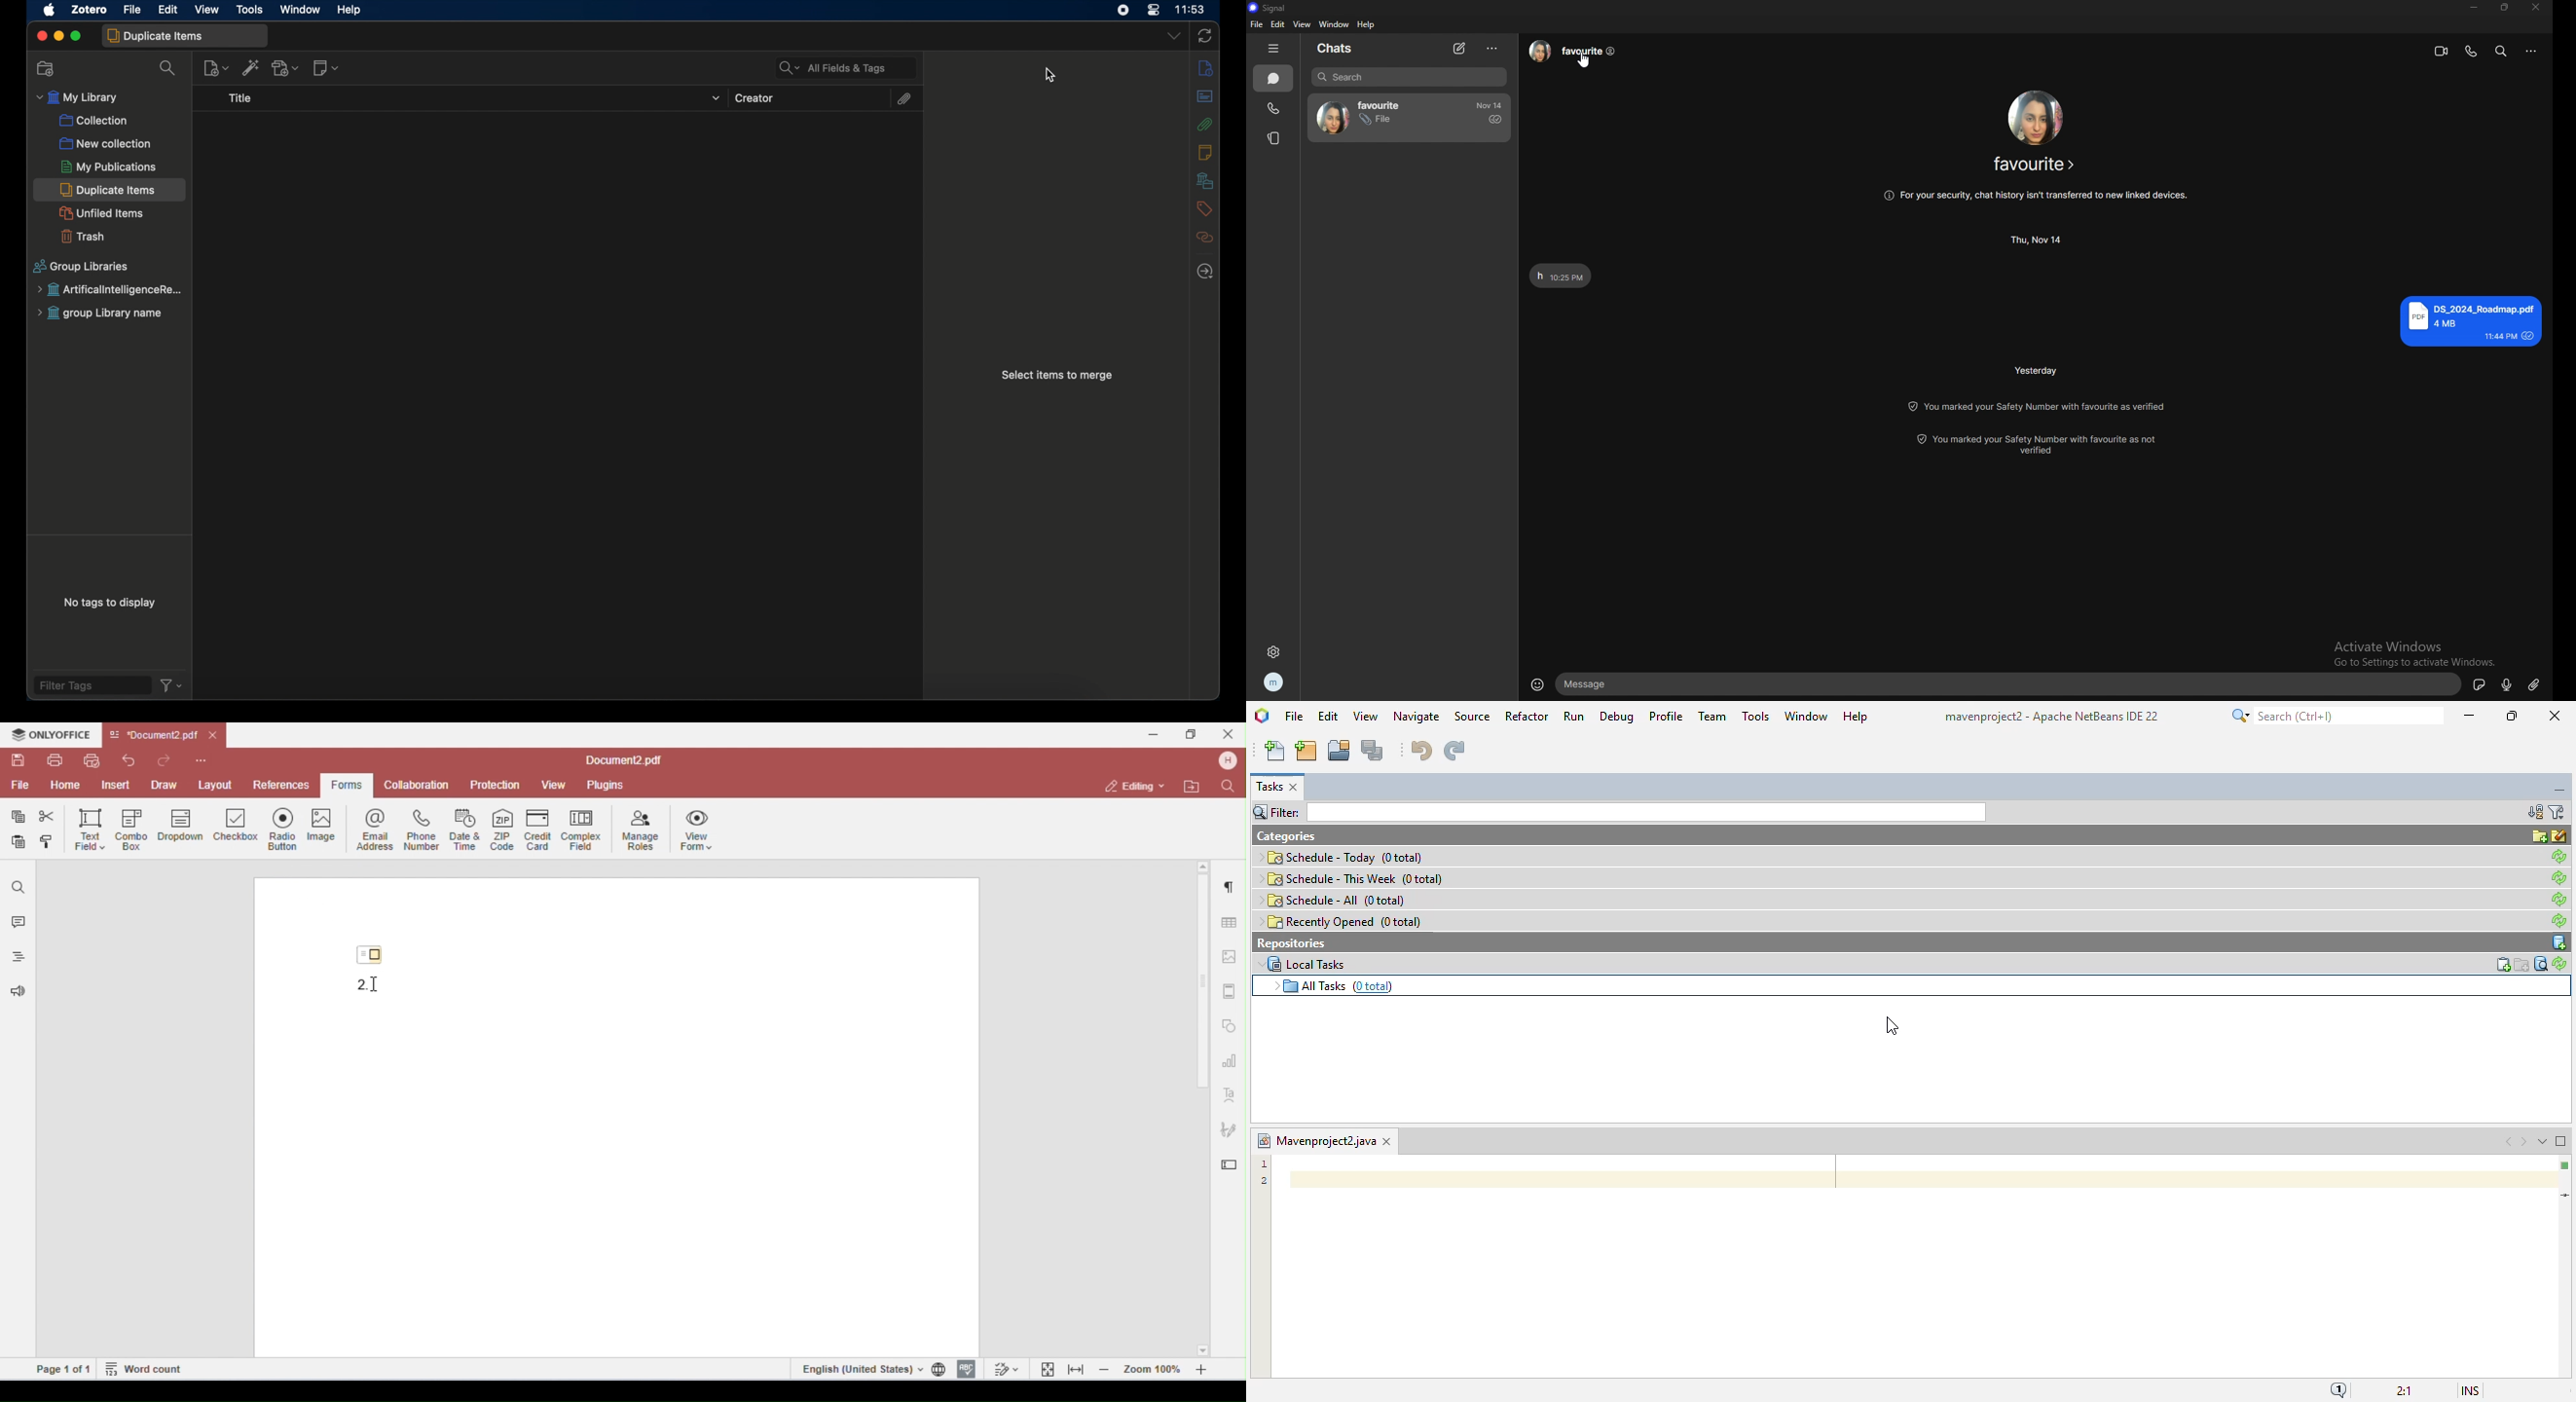  I want to click on abstract, so click(1205, 97).